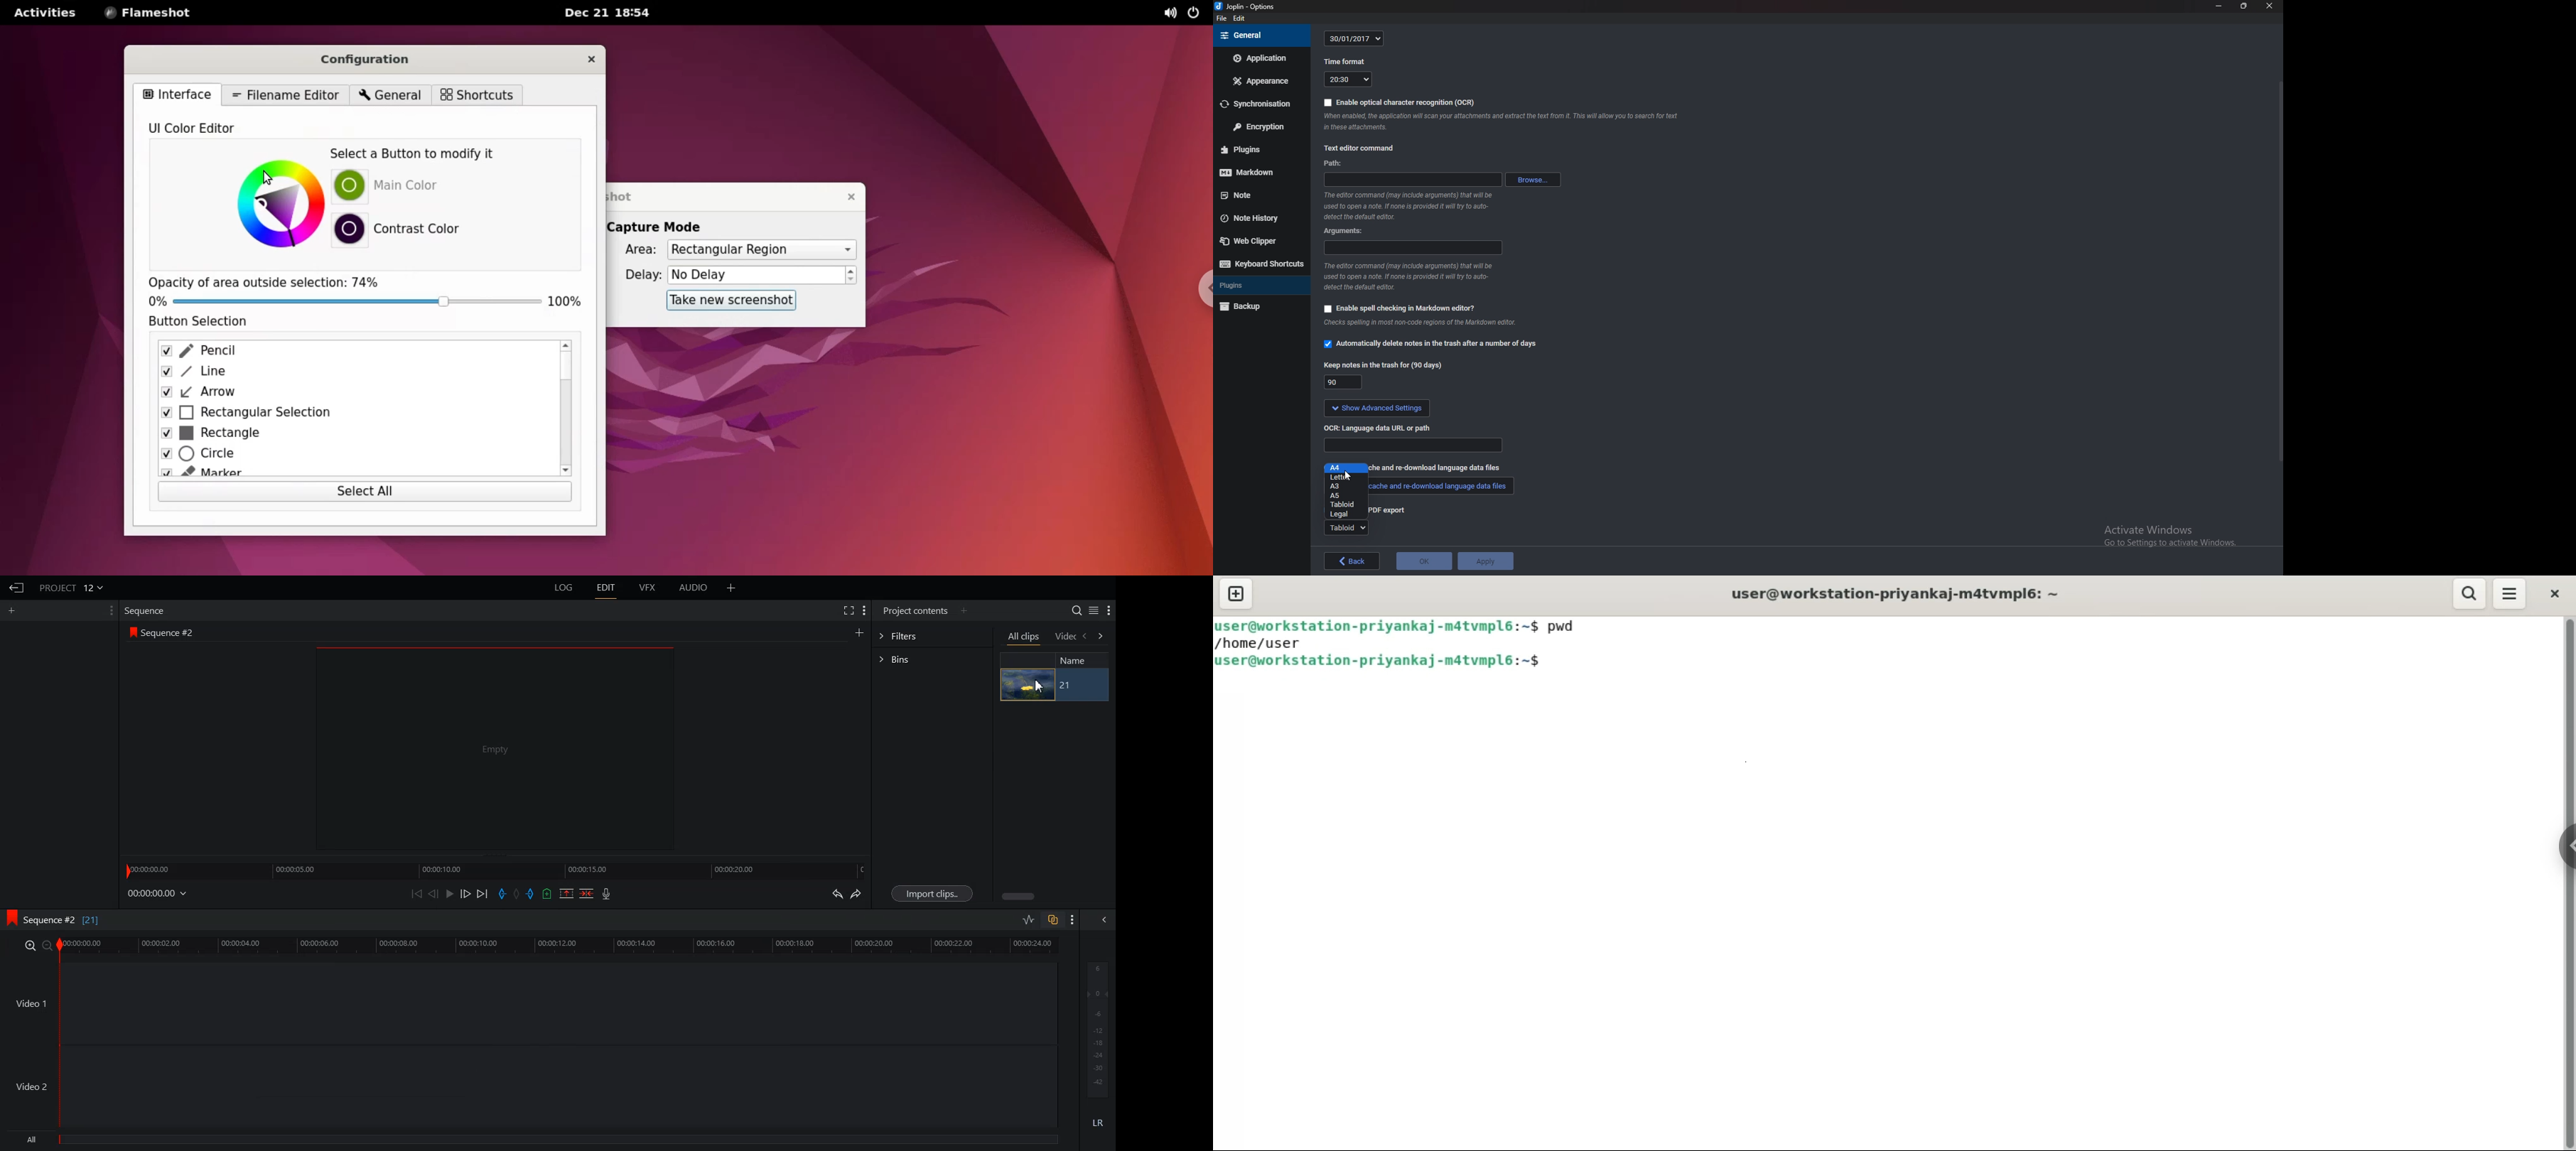 This screenshot has height=1176, width=2576. What do you see at coordinates (565, 946) in the screenshot?
I see `Video Slider` at bounding box center [565, 946].